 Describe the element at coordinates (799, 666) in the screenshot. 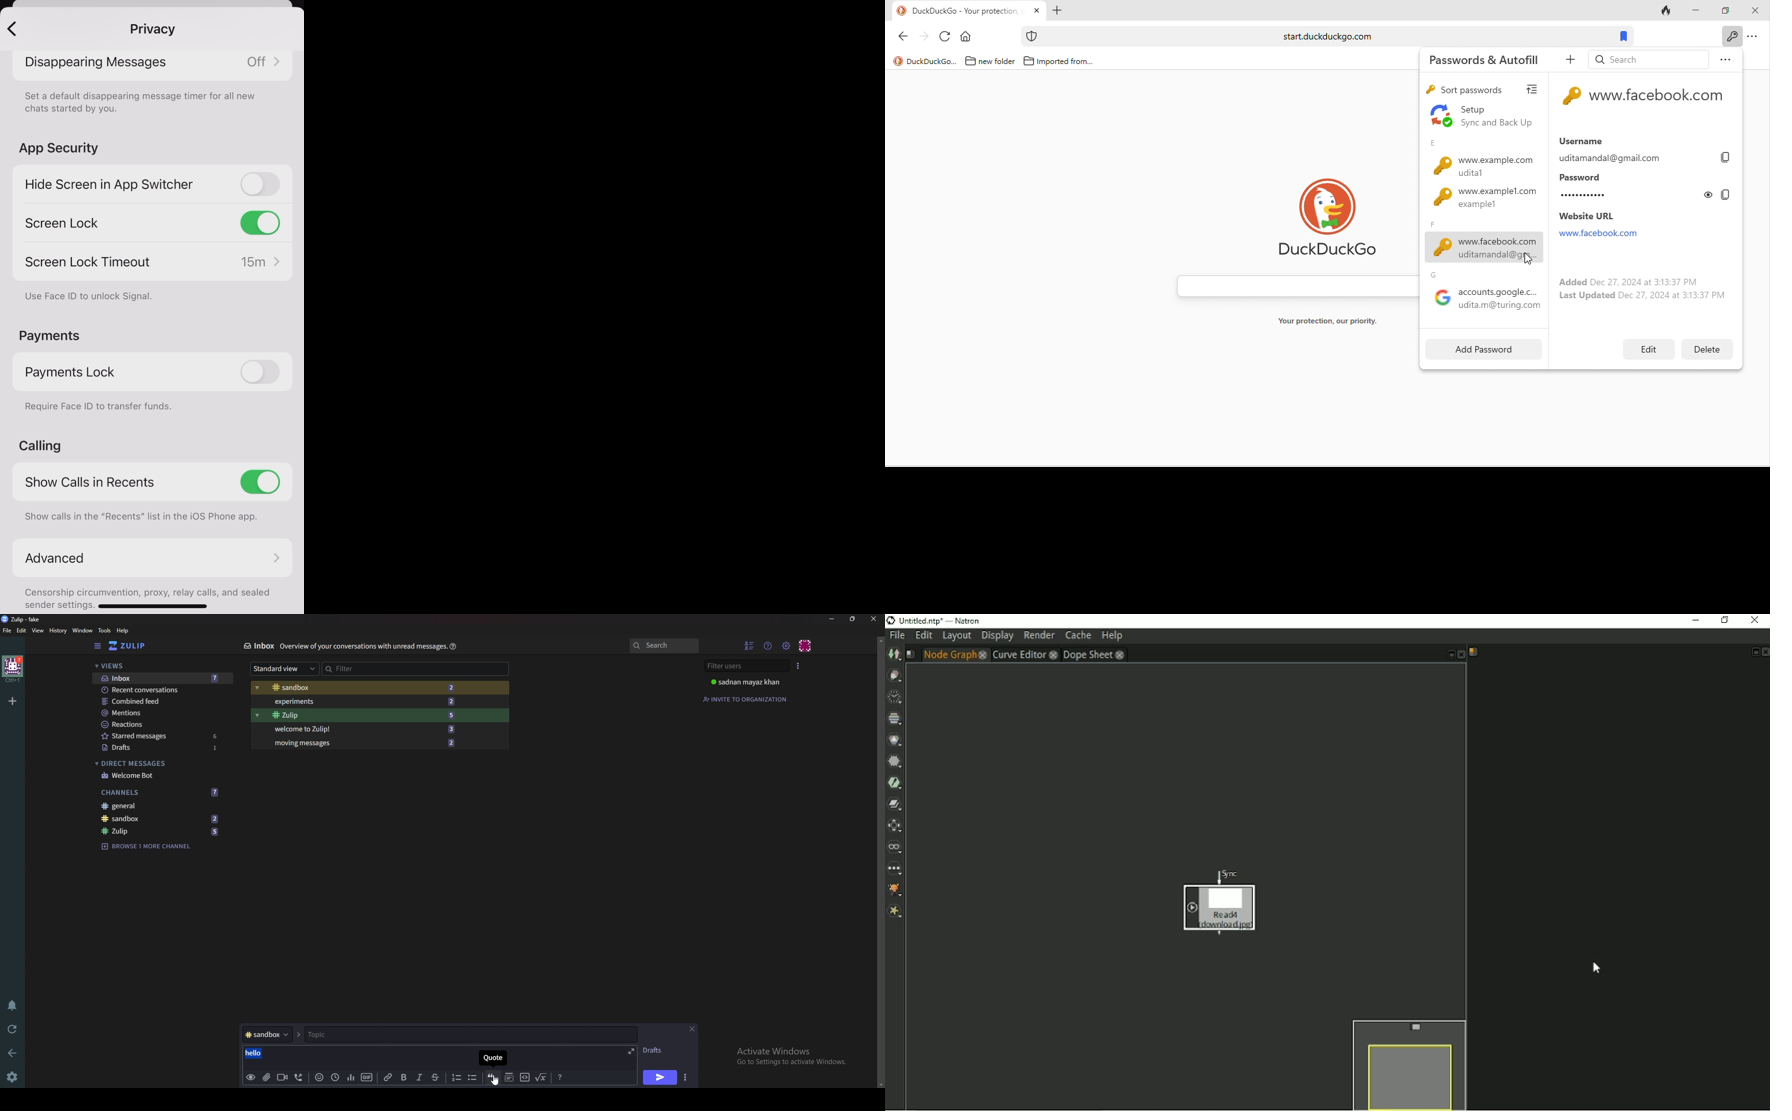

I see `User list style` at that location.